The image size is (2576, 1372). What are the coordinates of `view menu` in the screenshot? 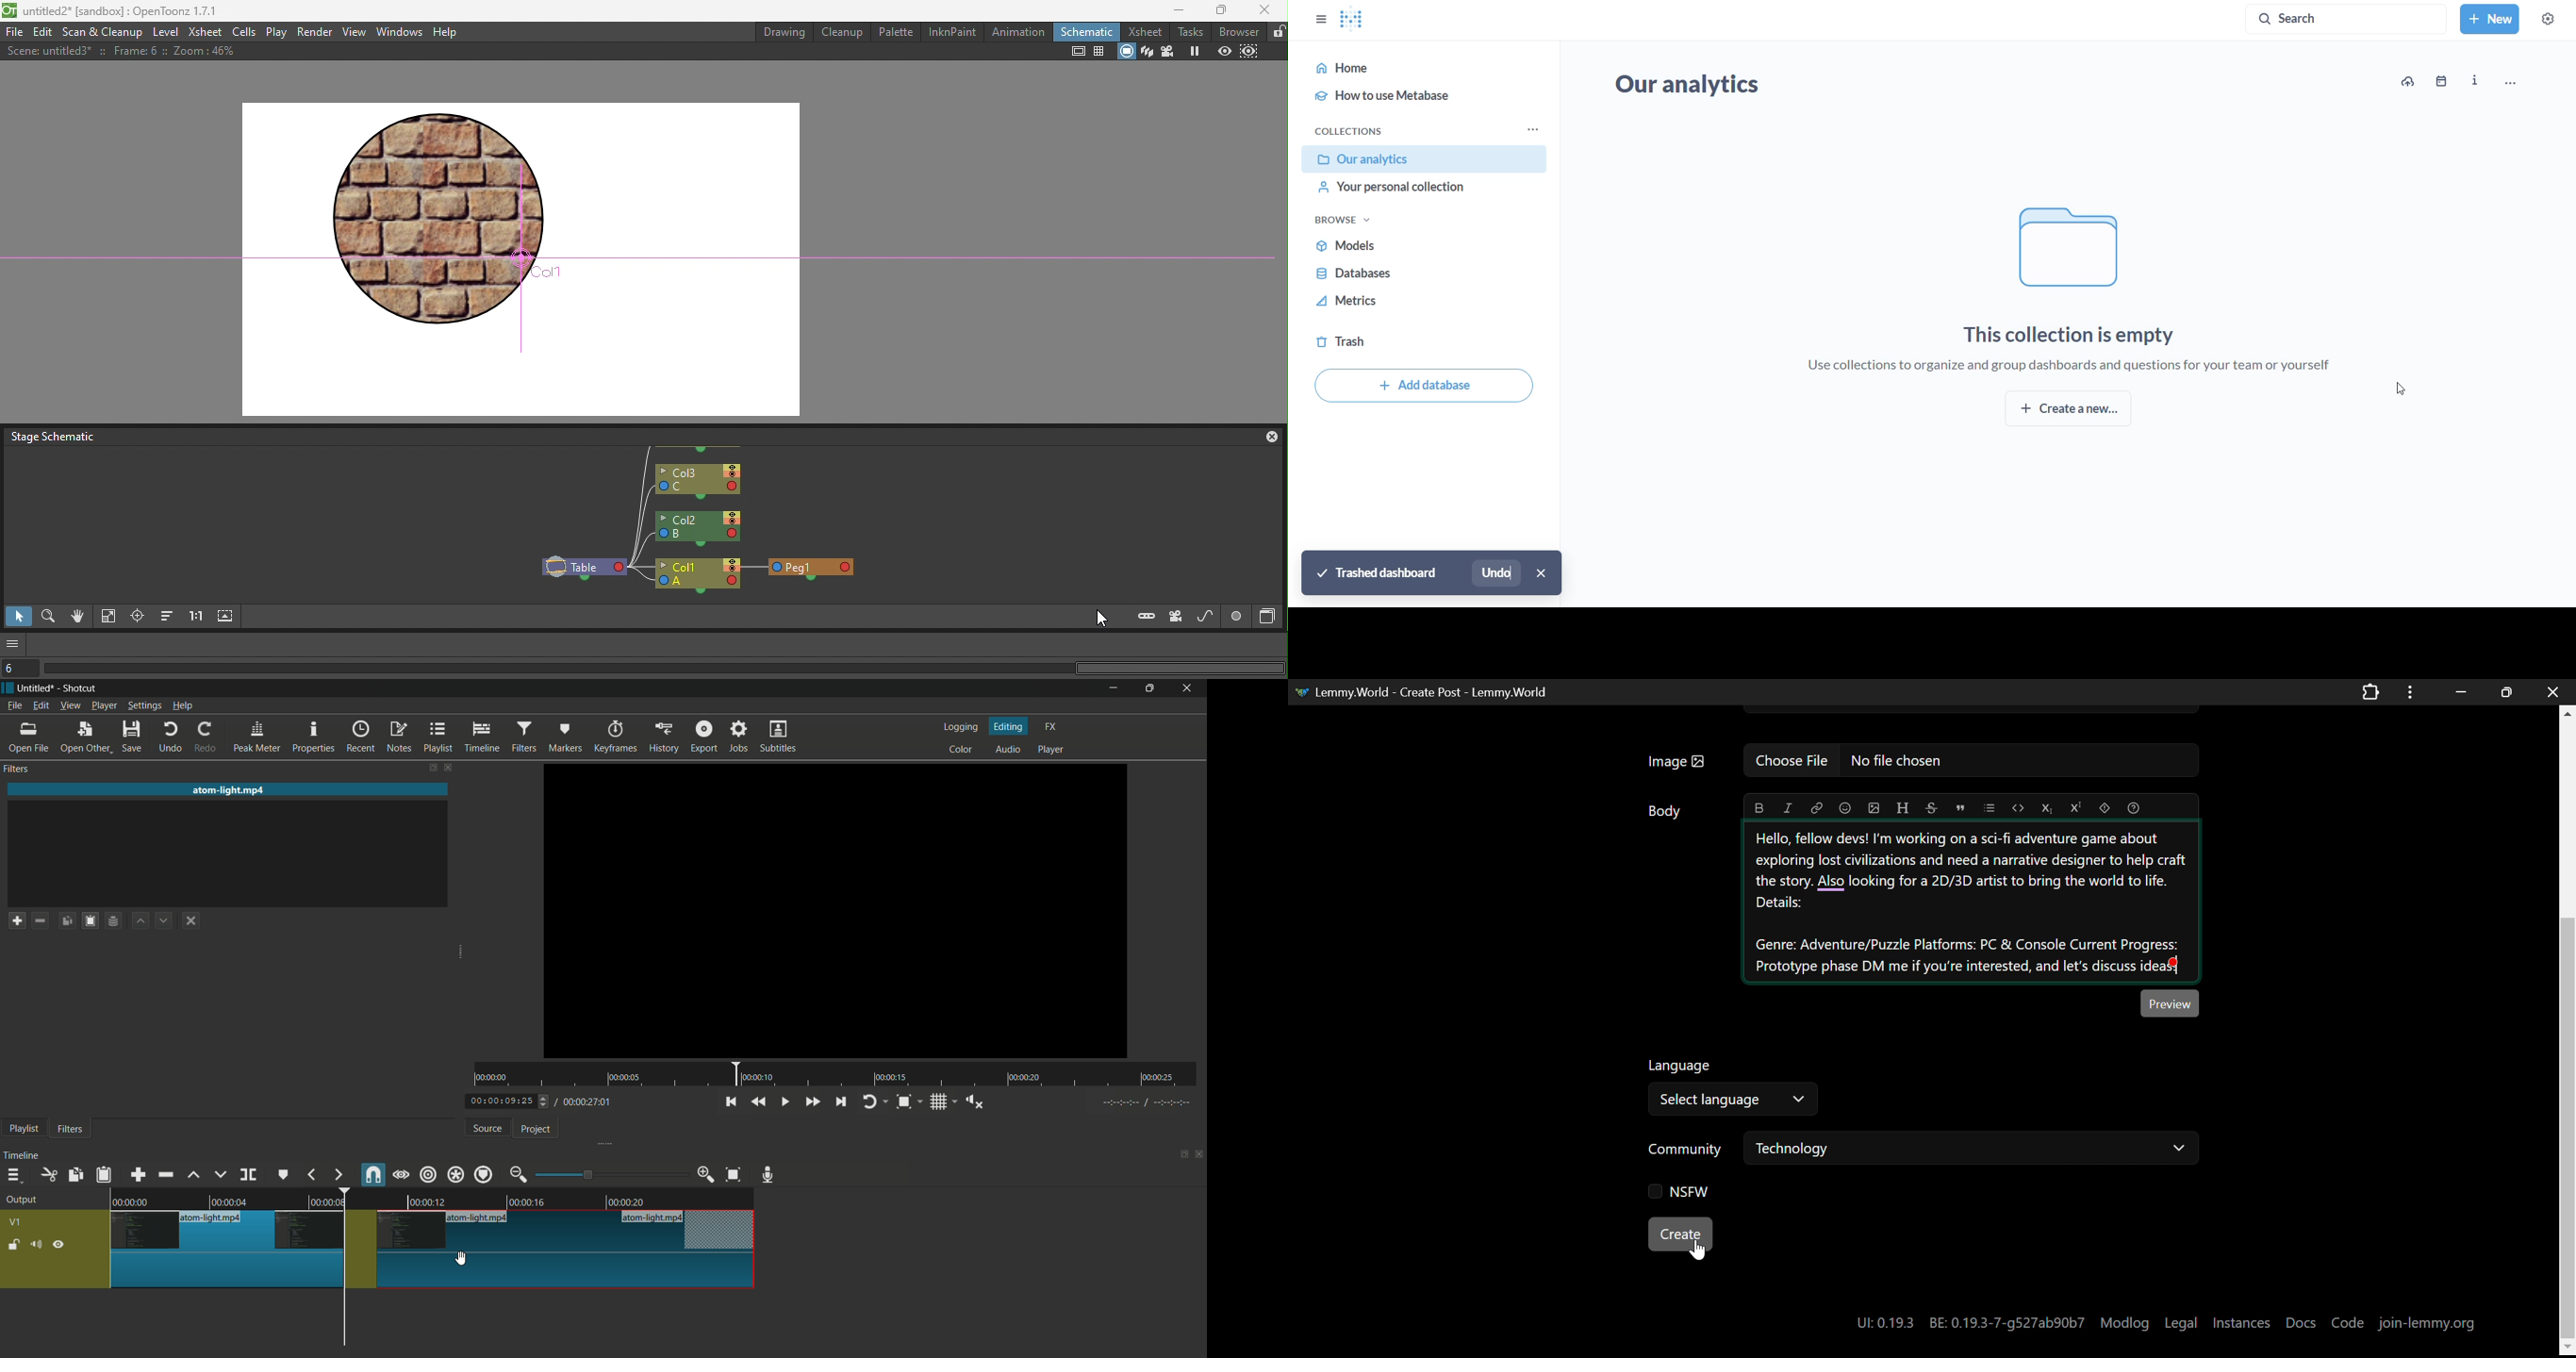 It's located at (69, 707).